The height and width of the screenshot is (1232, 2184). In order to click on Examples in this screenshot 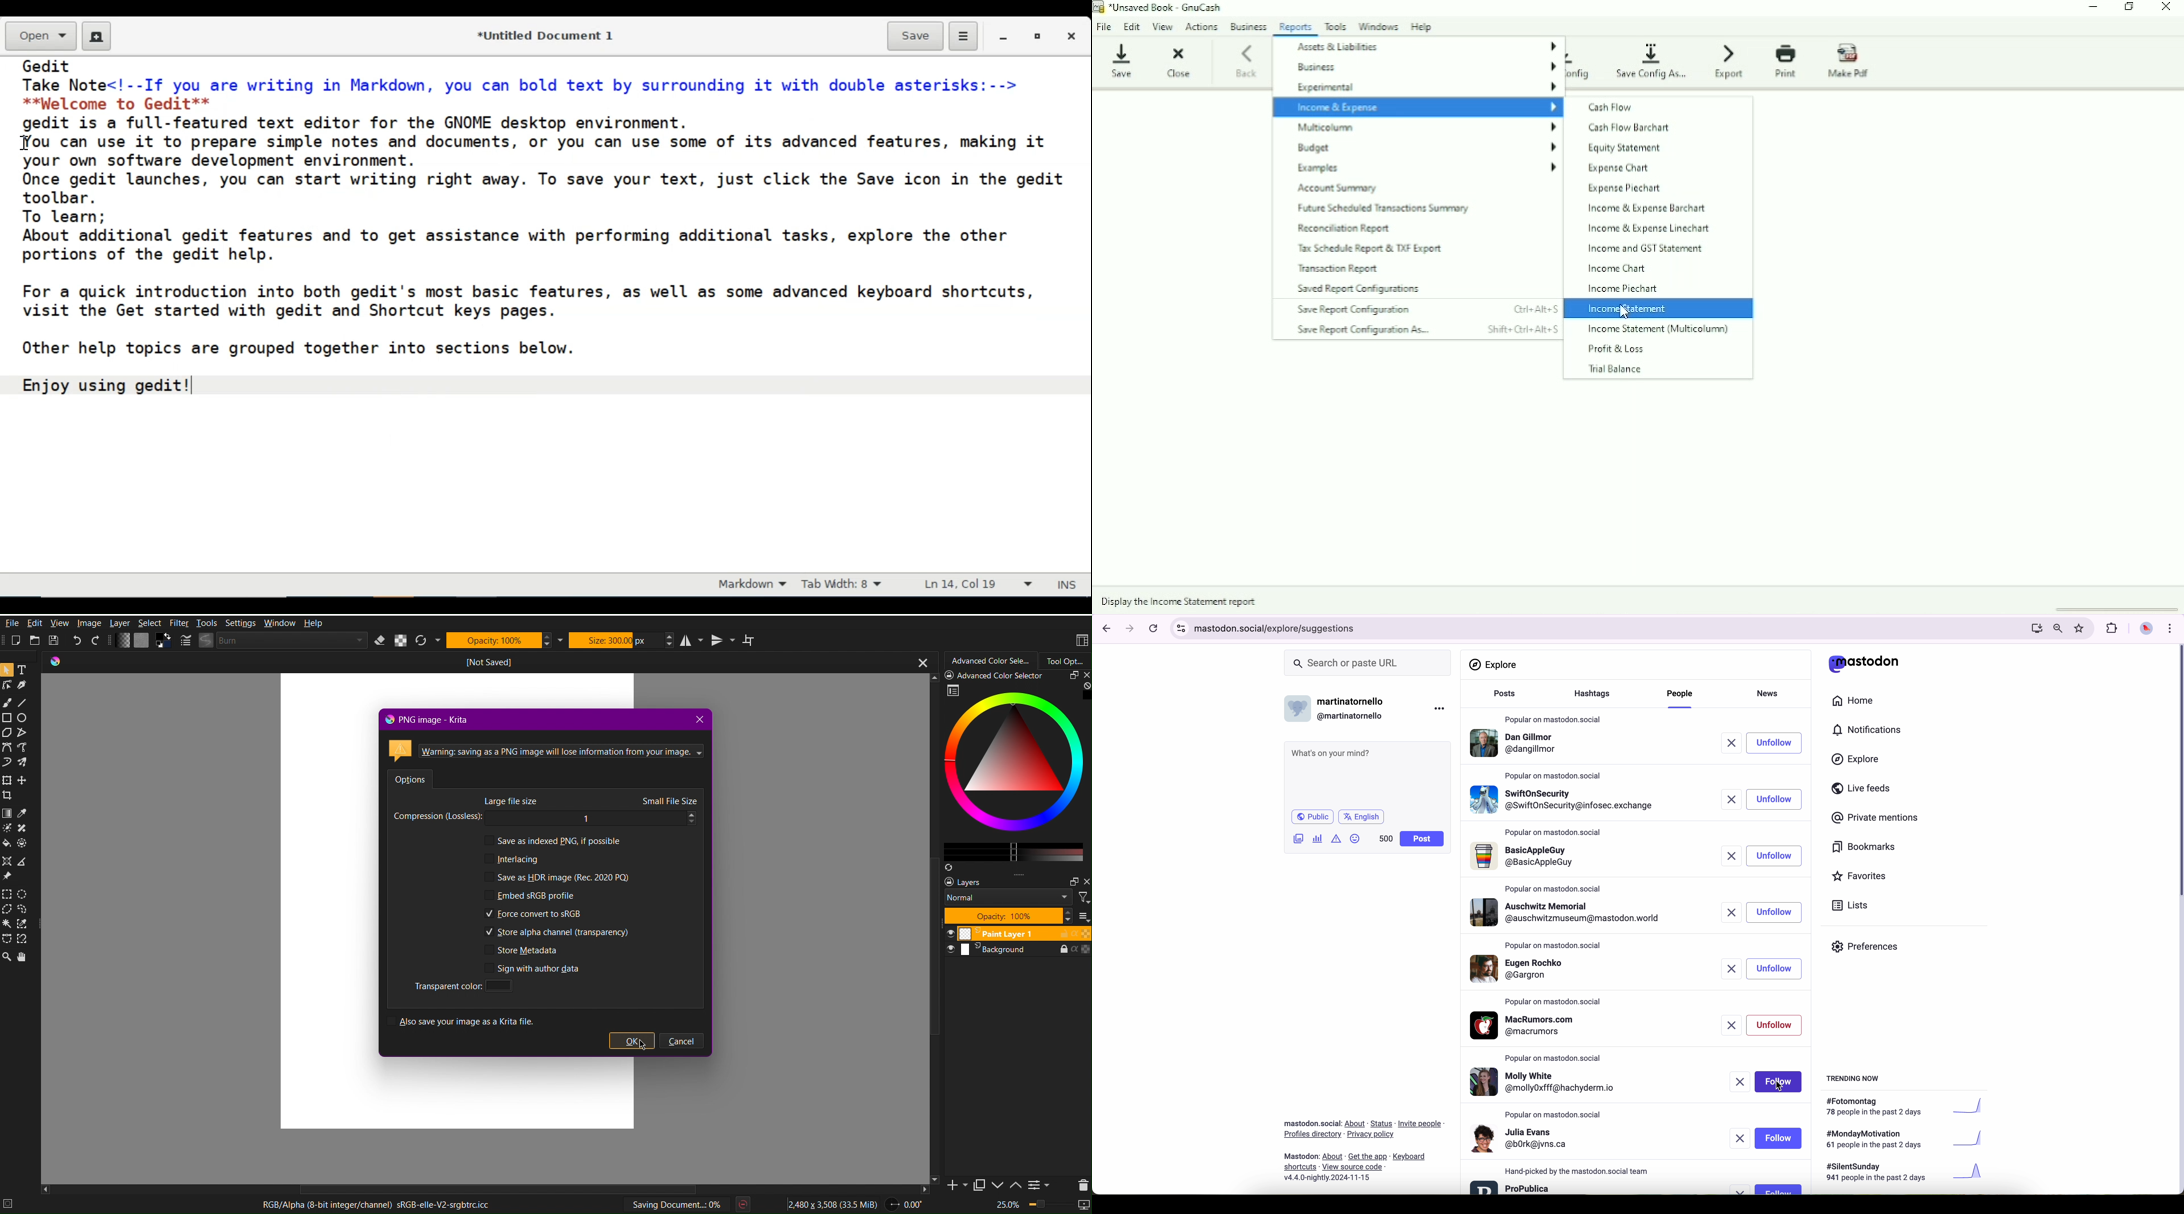, I will do `click(1425, 168)`.